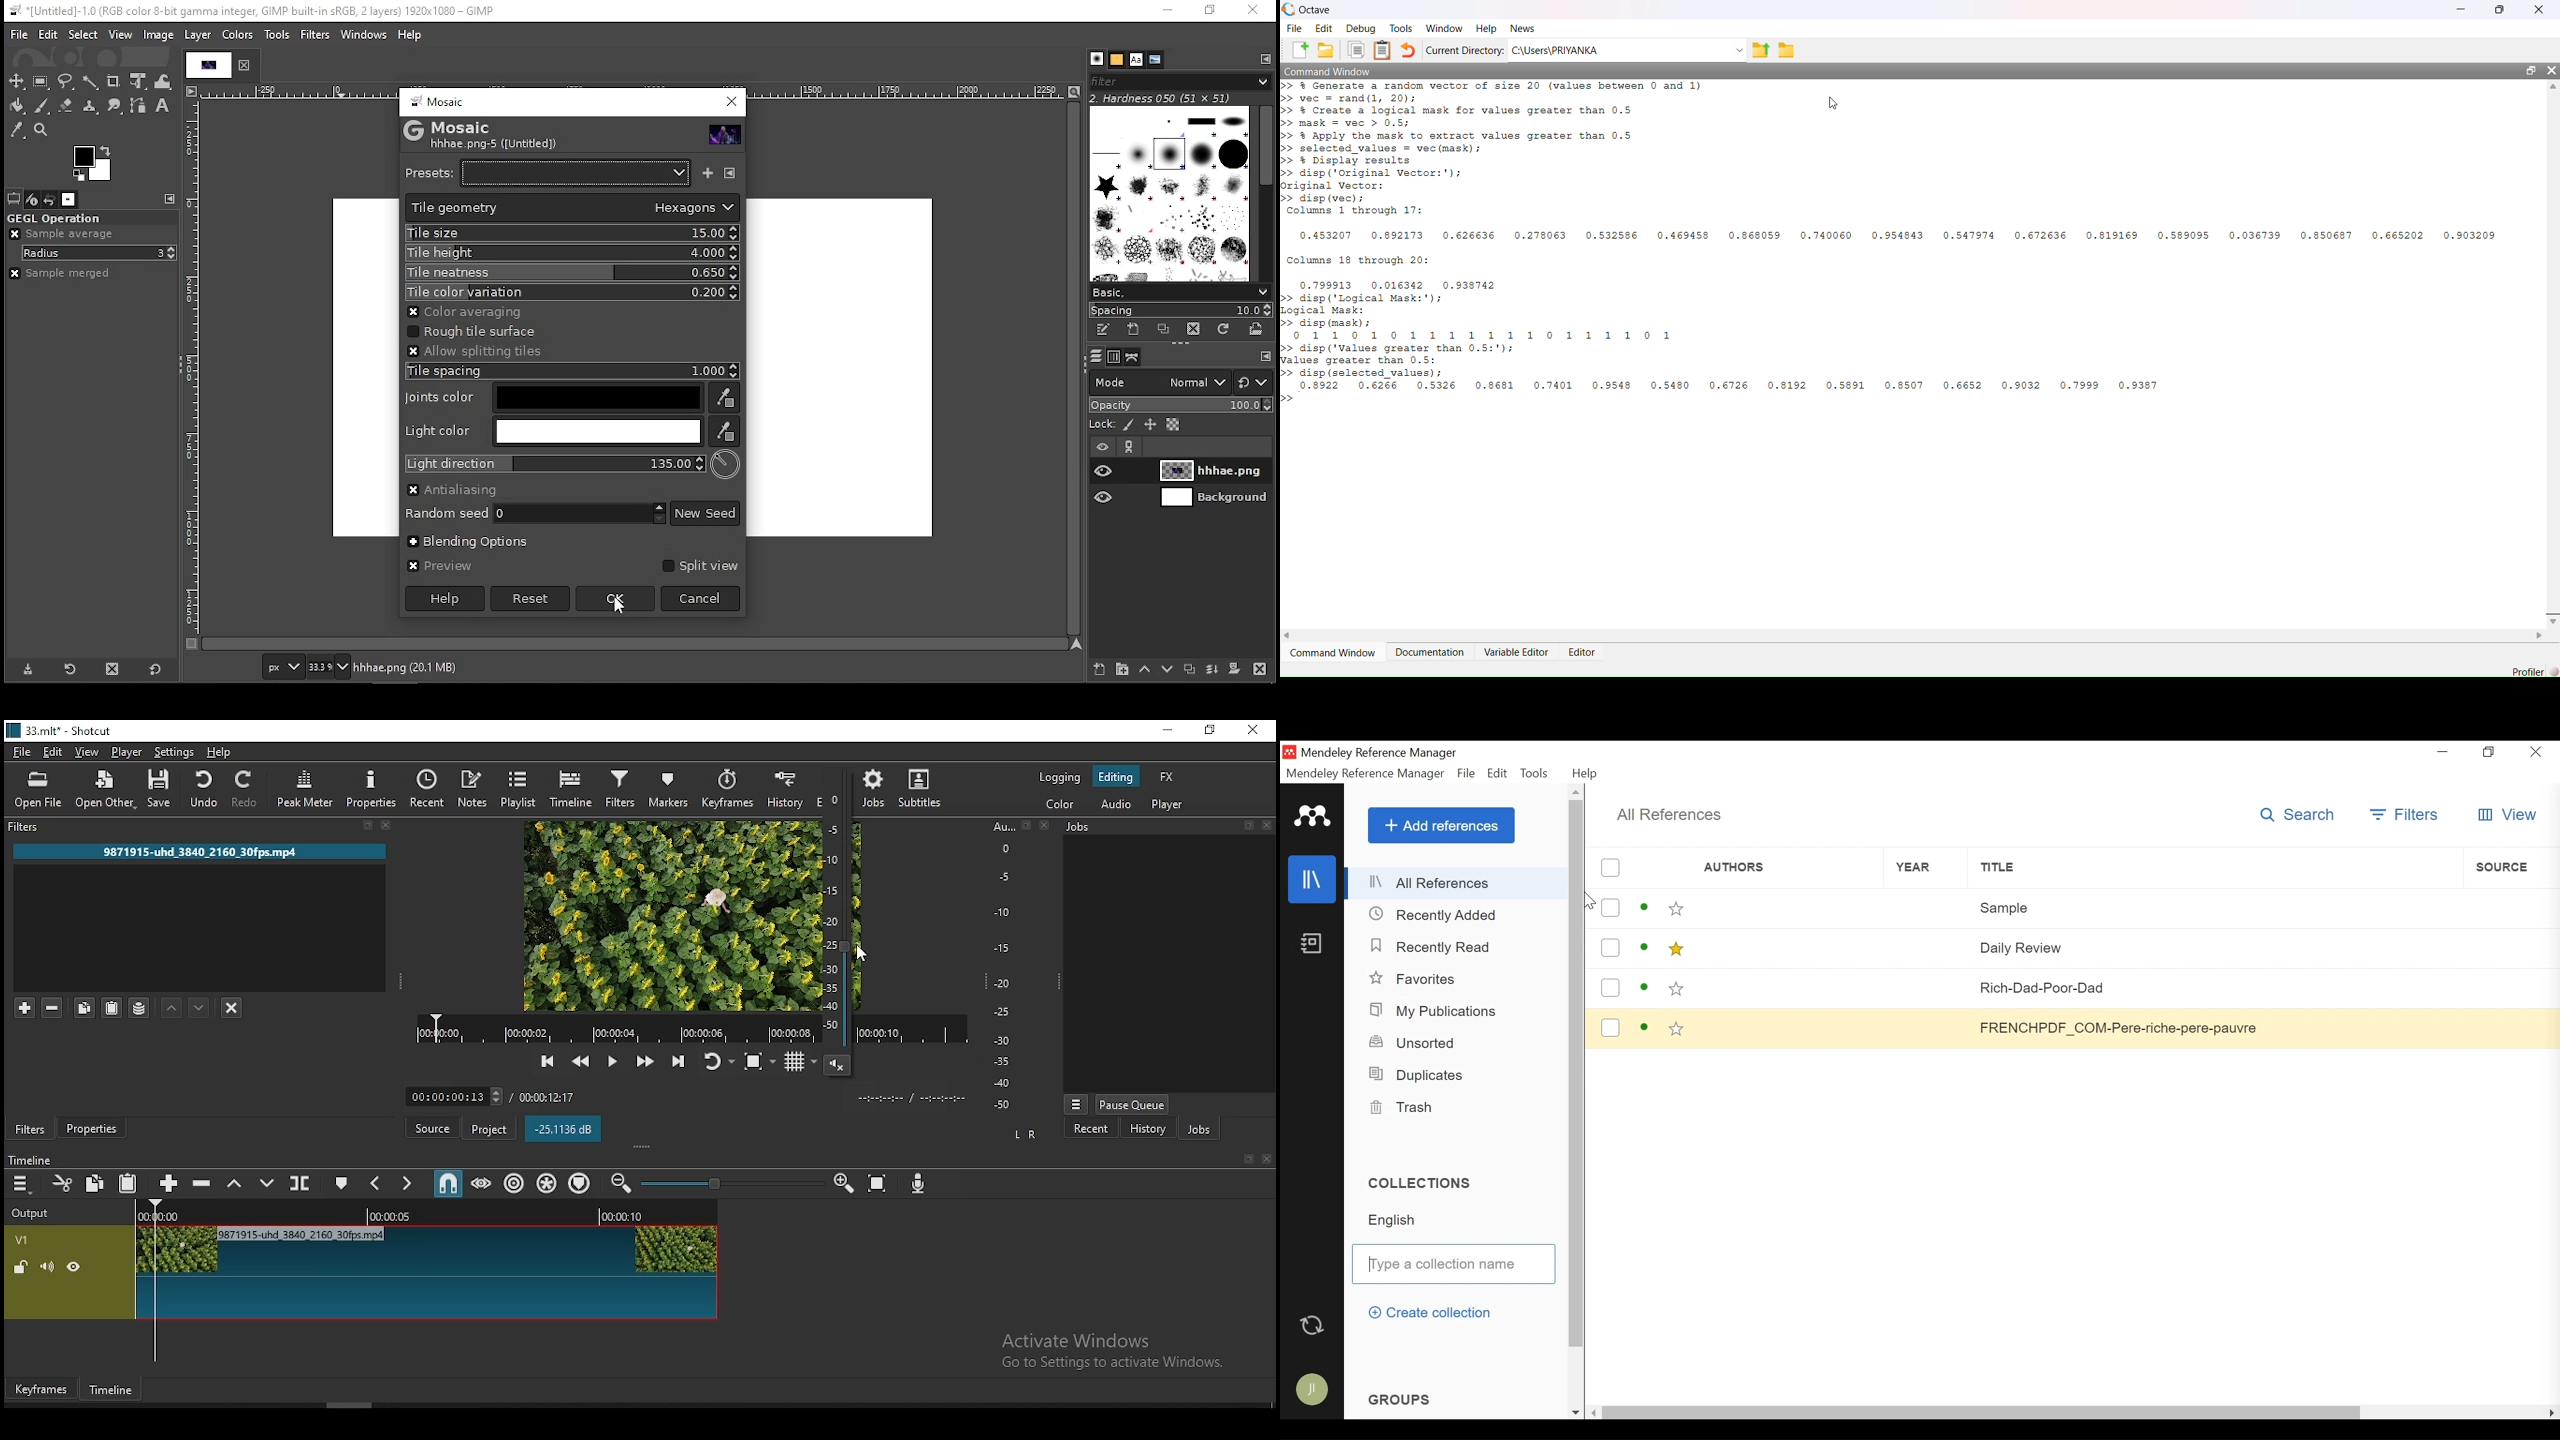  I want to click on spacing, so click(1179, 310).